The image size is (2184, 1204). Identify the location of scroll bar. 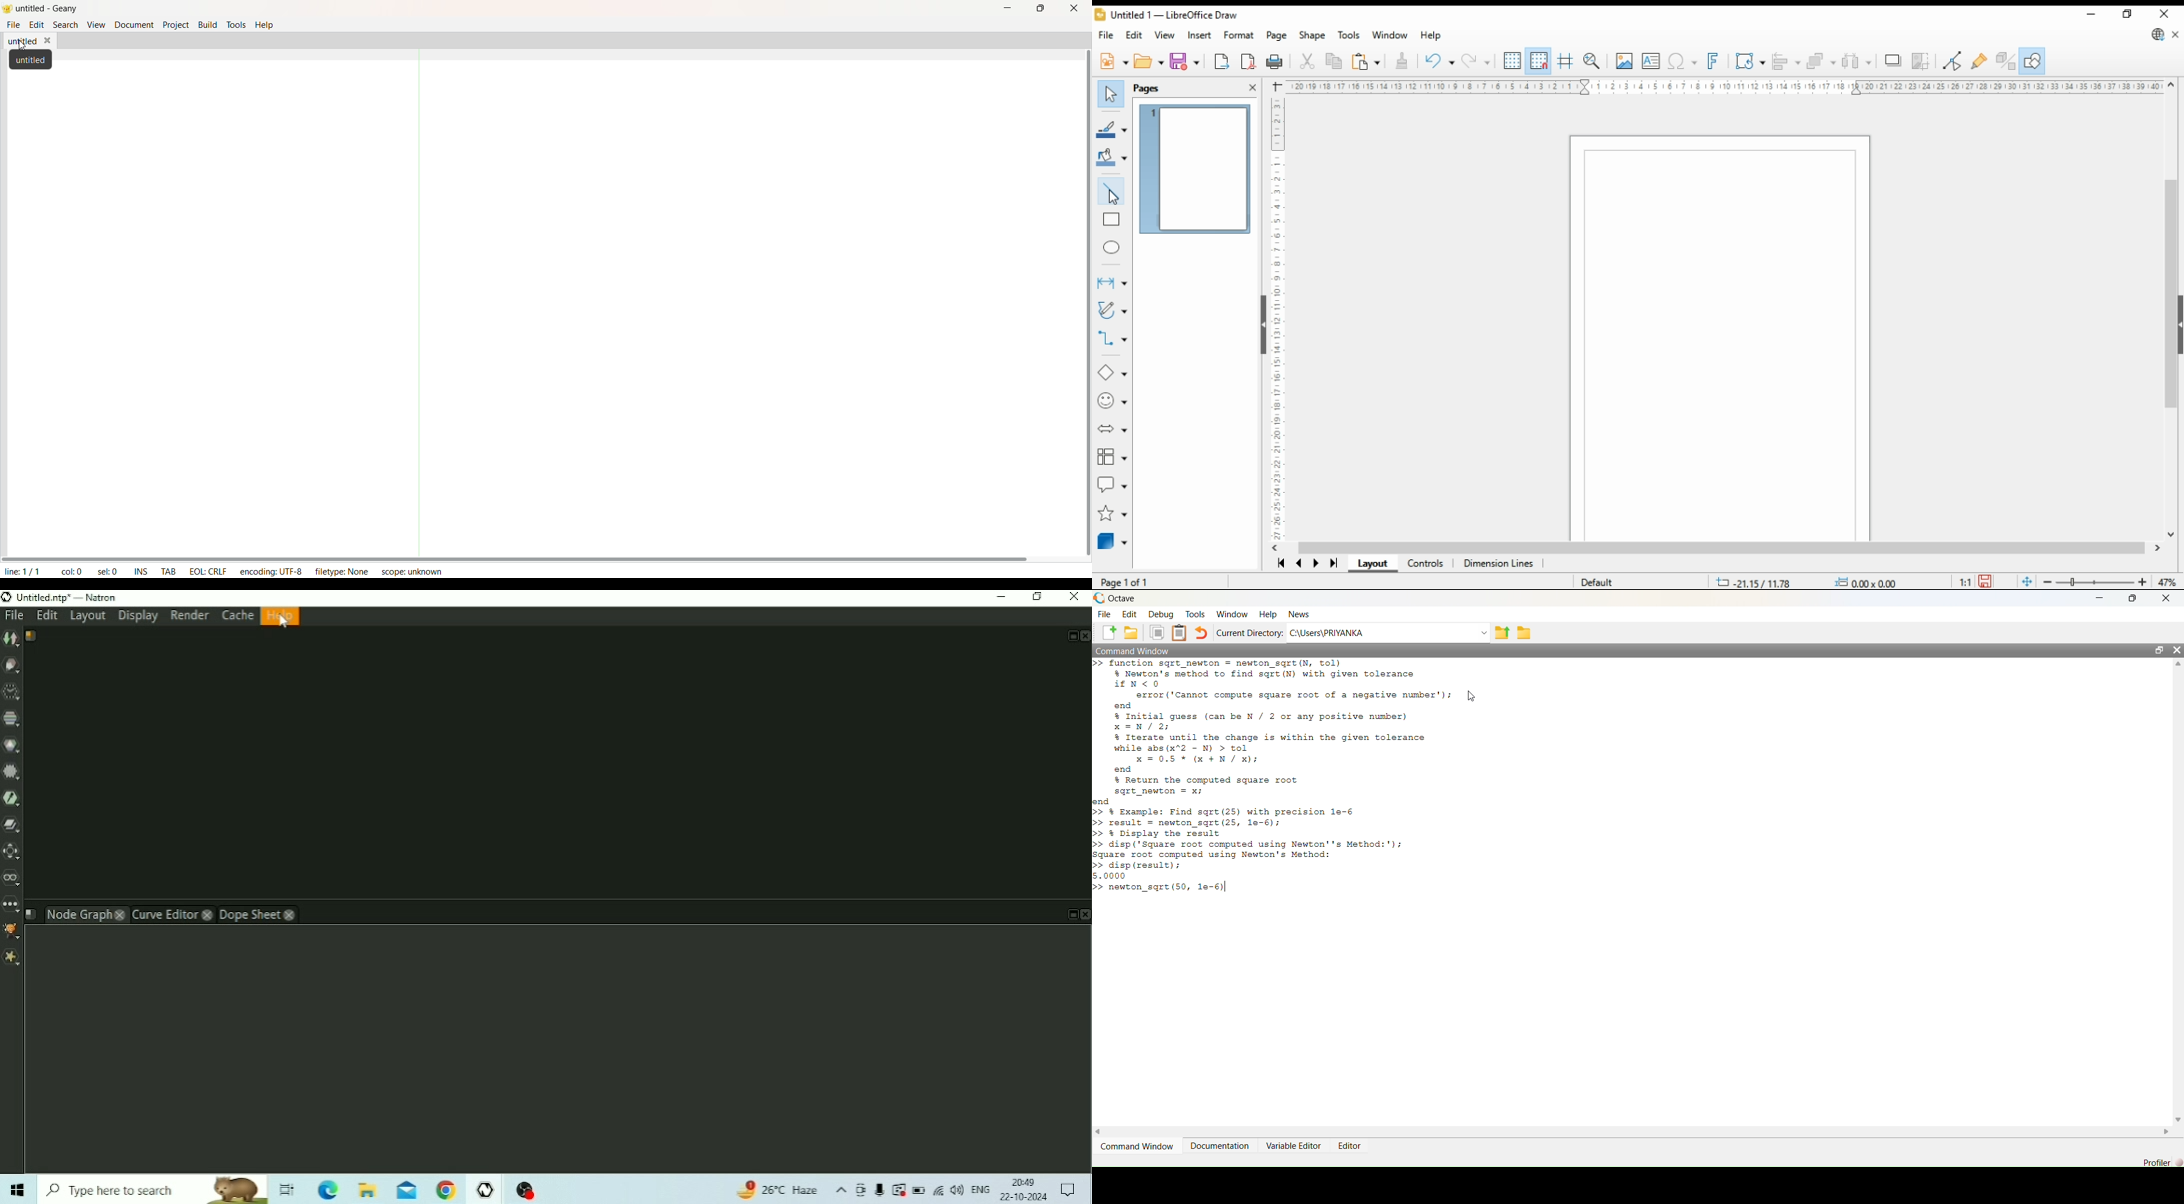
(1722, 550).